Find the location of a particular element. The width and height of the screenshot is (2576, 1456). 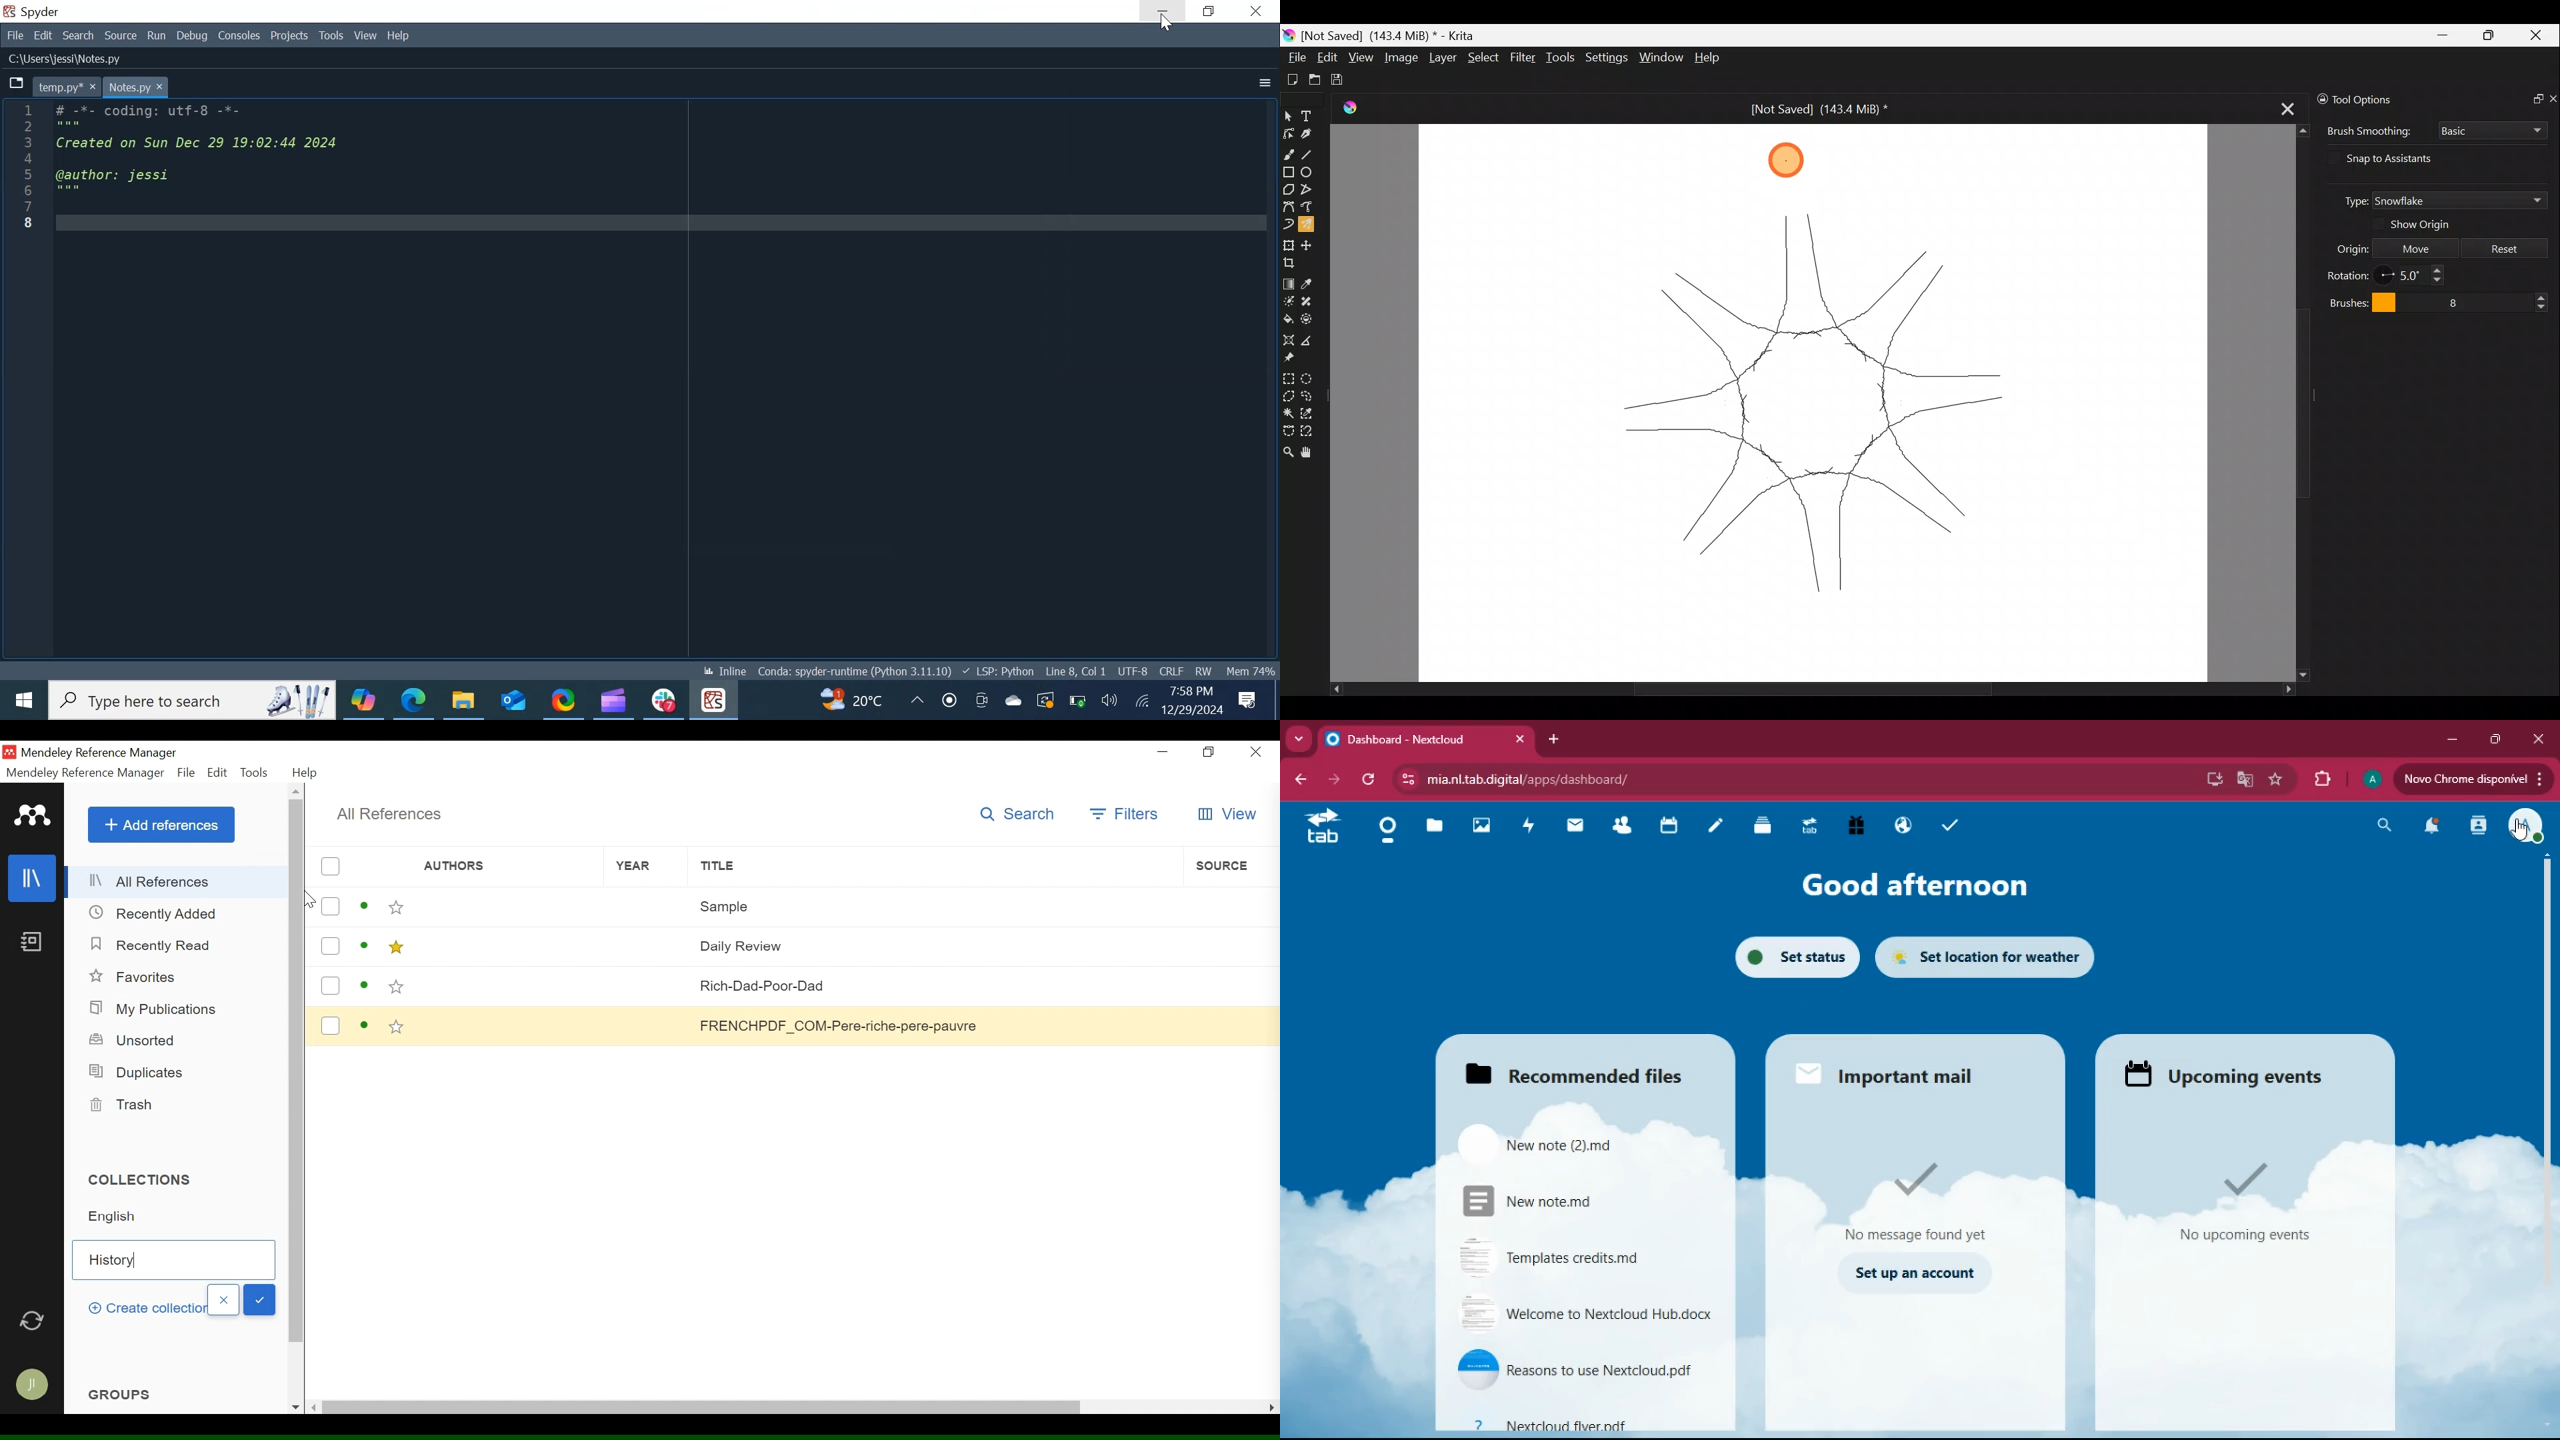

Source is located at coordinates (121, 37).